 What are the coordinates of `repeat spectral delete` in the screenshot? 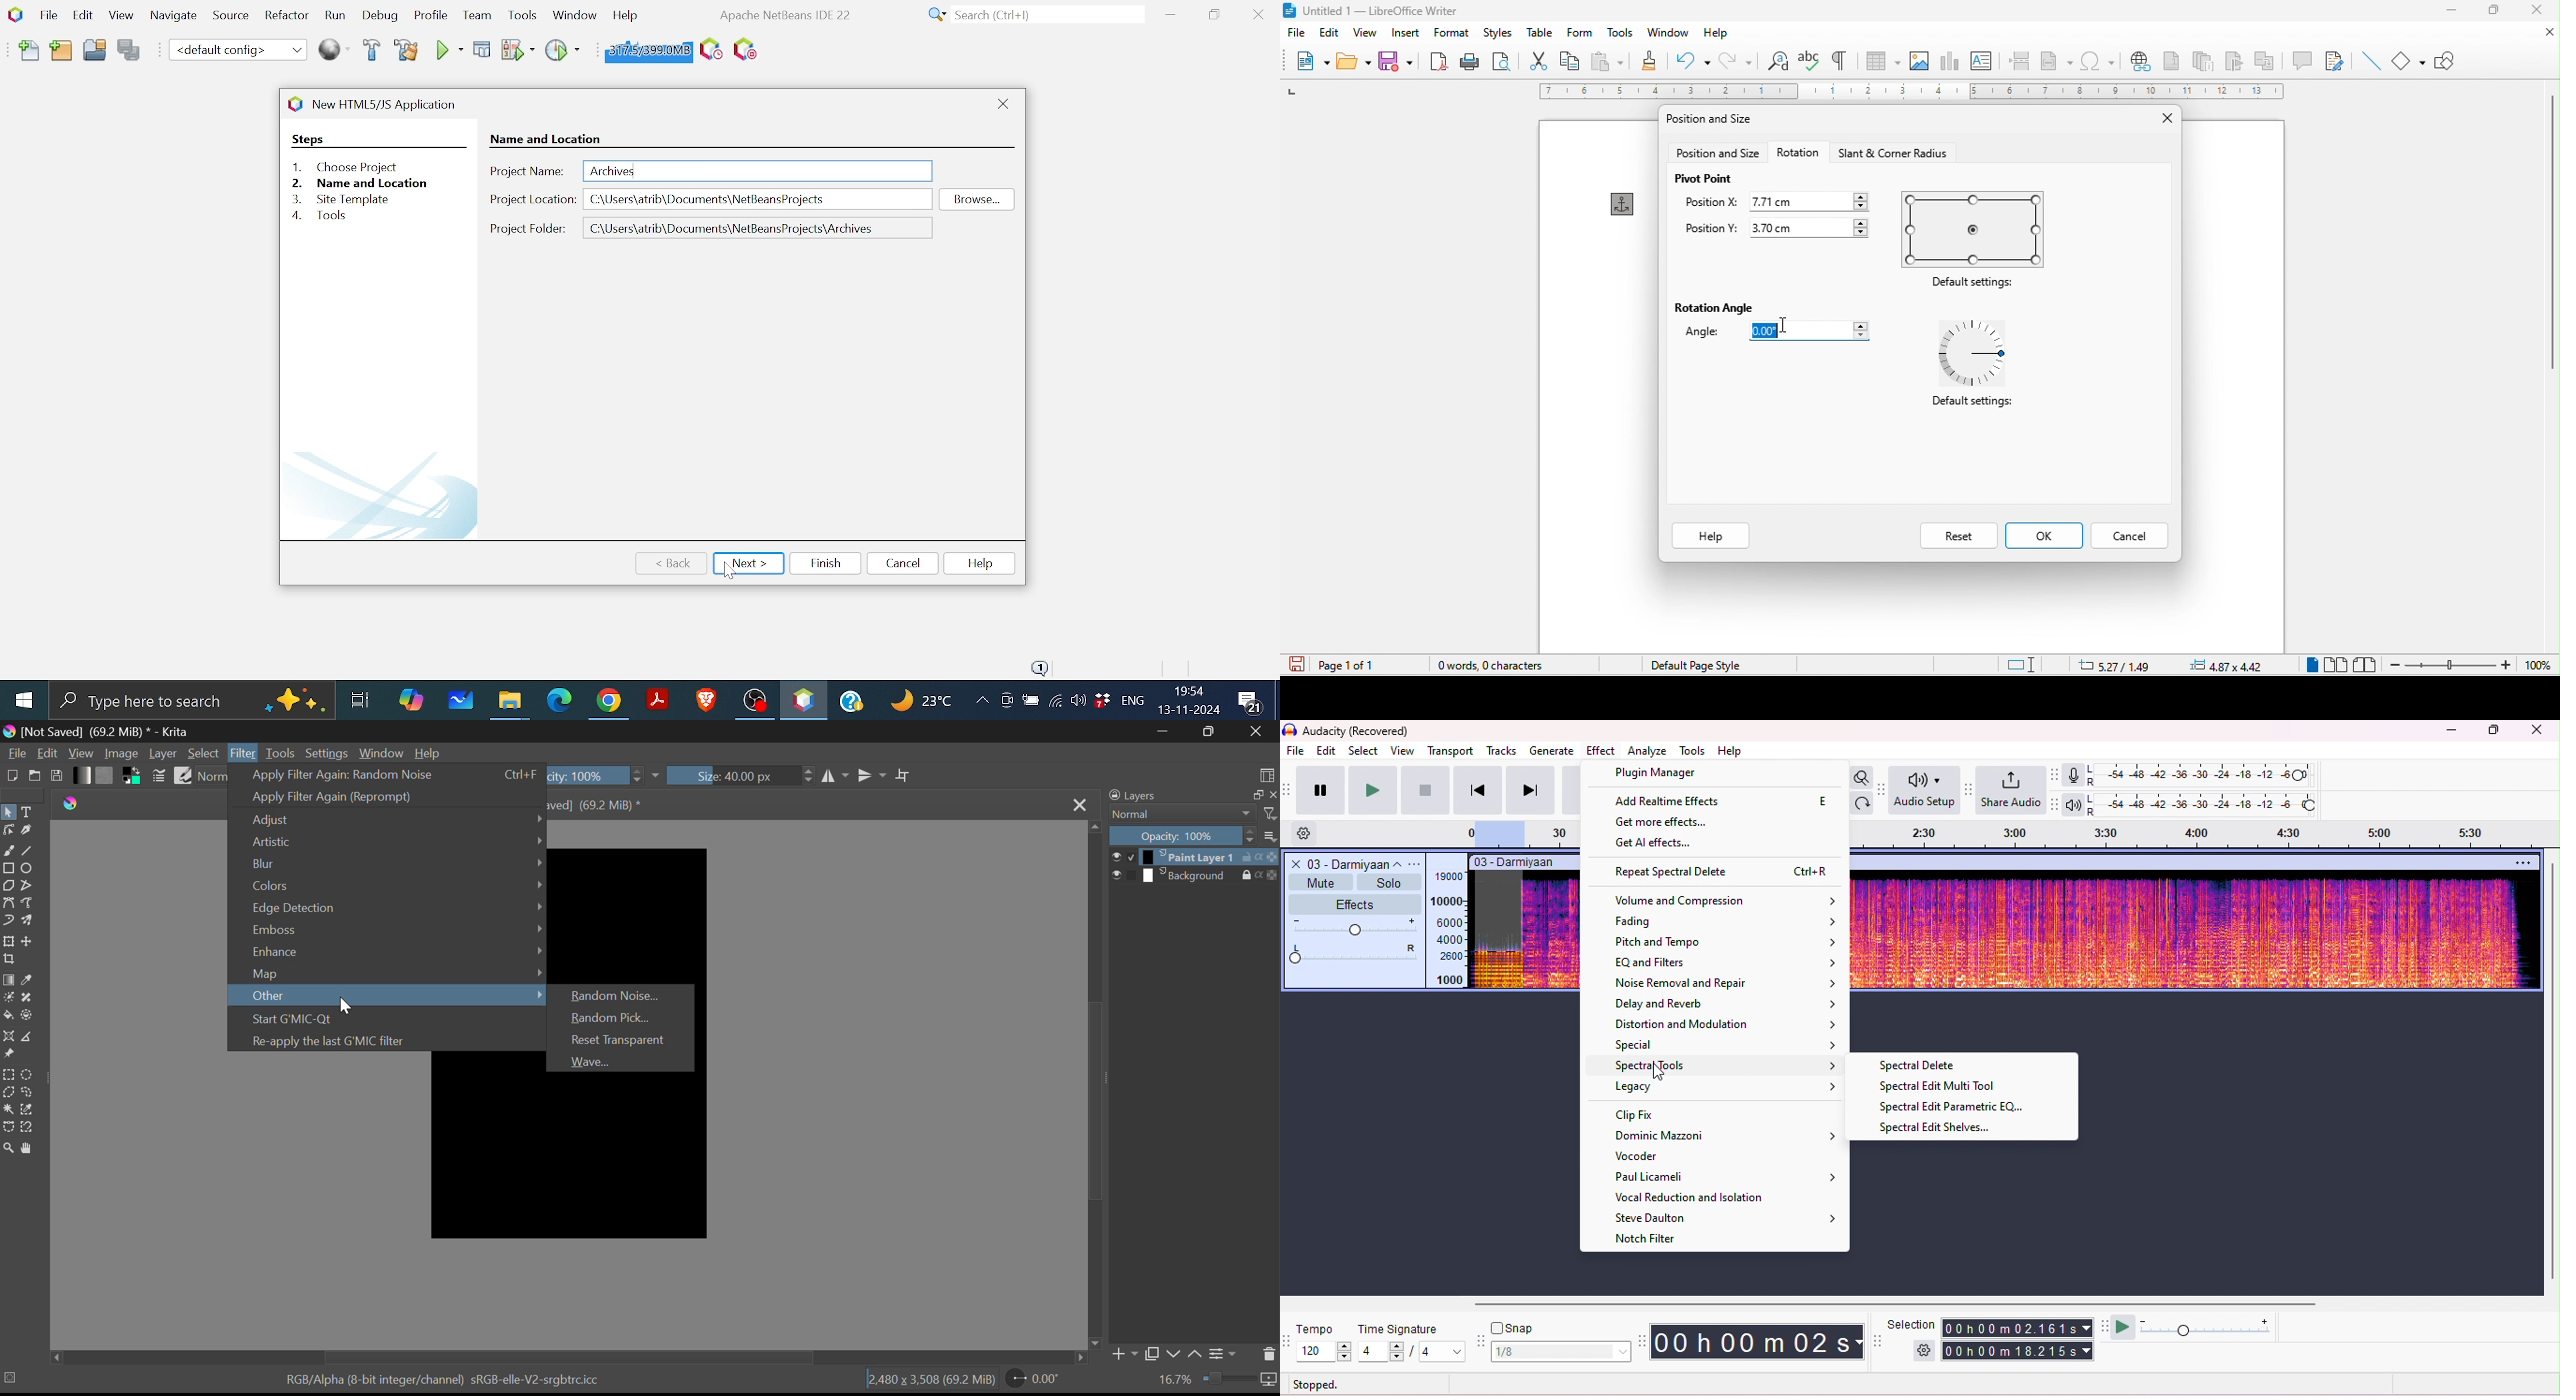 It's located at (1726, 873).